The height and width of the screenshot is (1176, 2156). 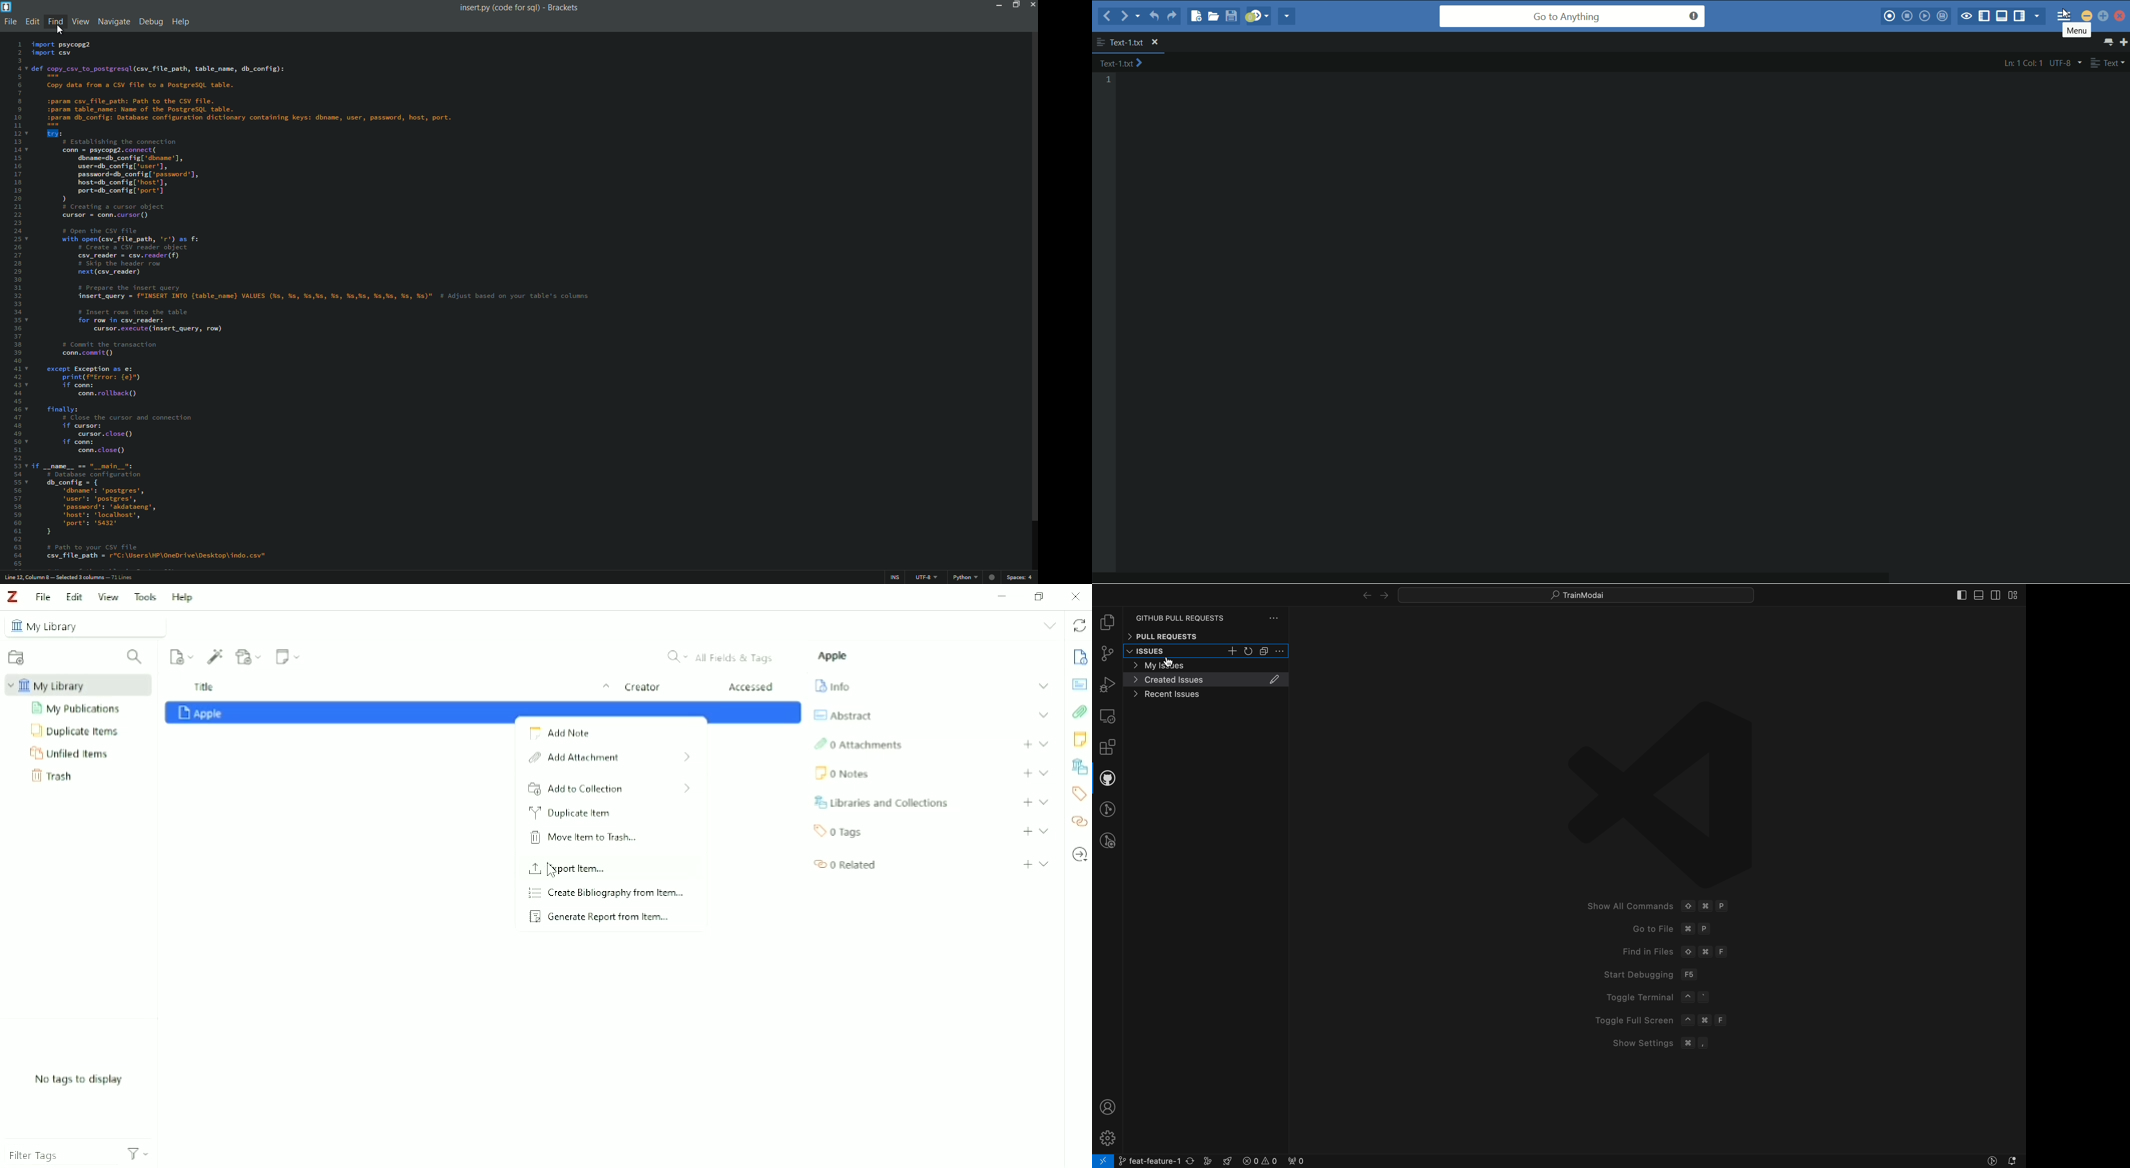 I want to click on help menu, so click(x=182, y=22).